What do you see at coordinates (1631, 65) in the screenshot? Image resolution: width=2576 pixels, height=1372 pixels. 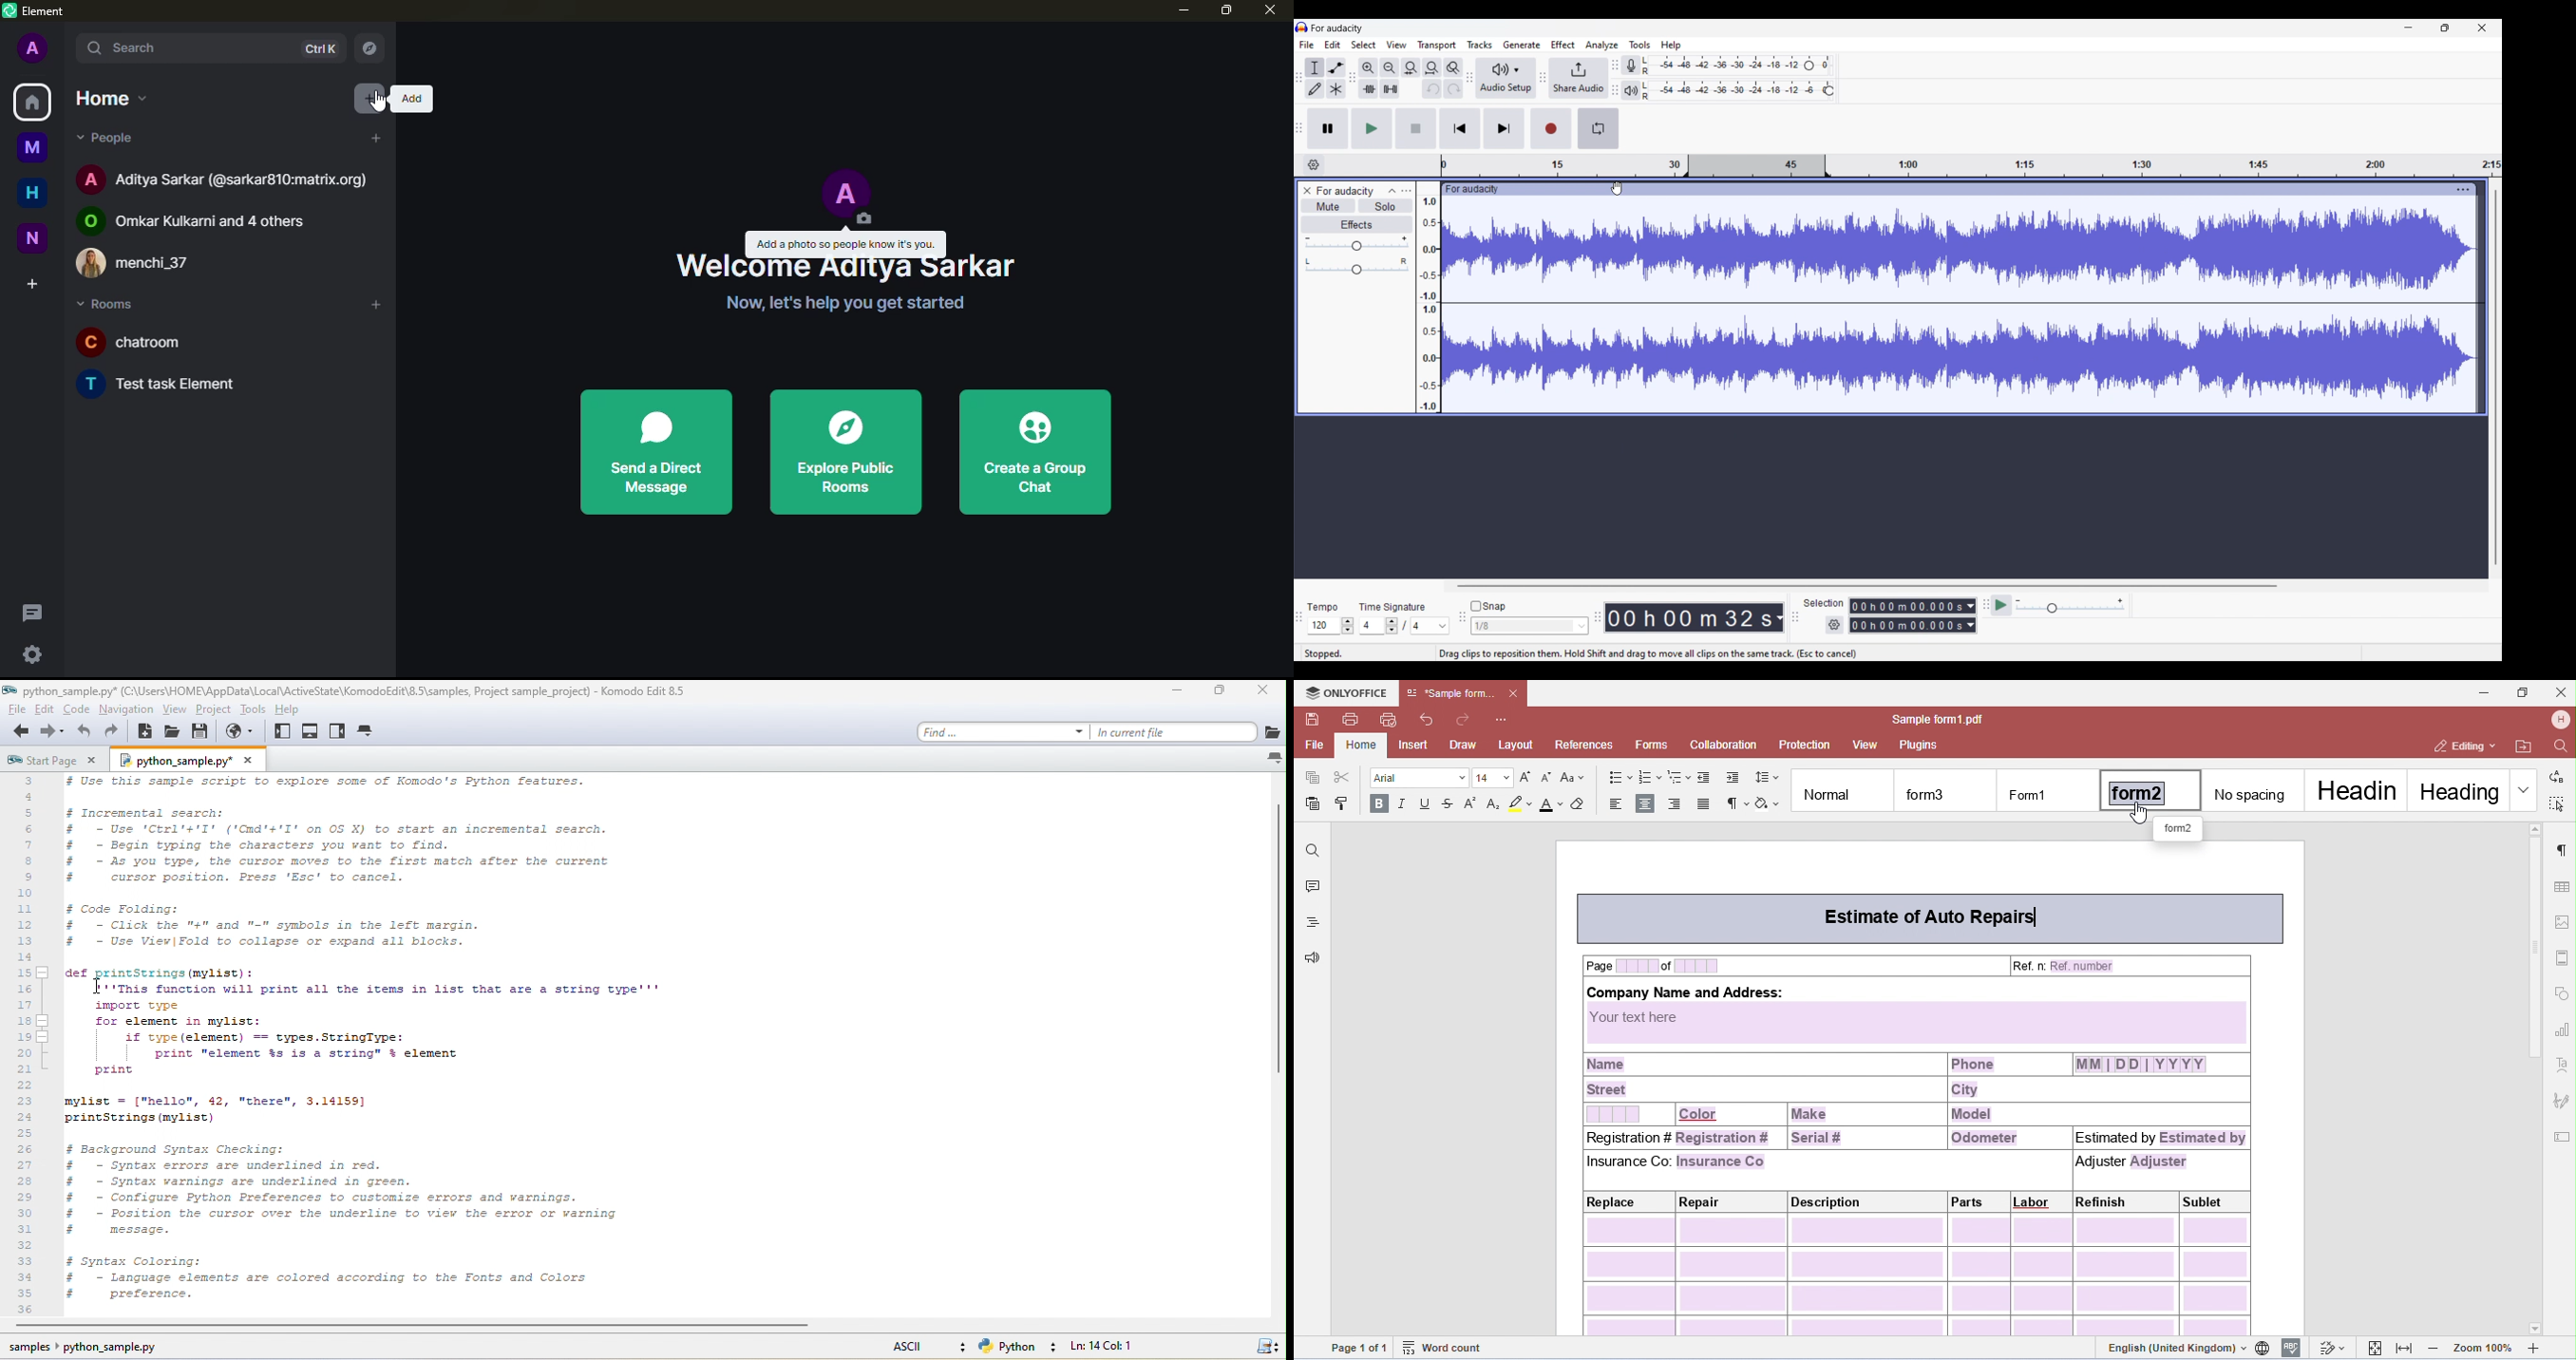 I see `Record meter` at bounding box center [1631, 65].